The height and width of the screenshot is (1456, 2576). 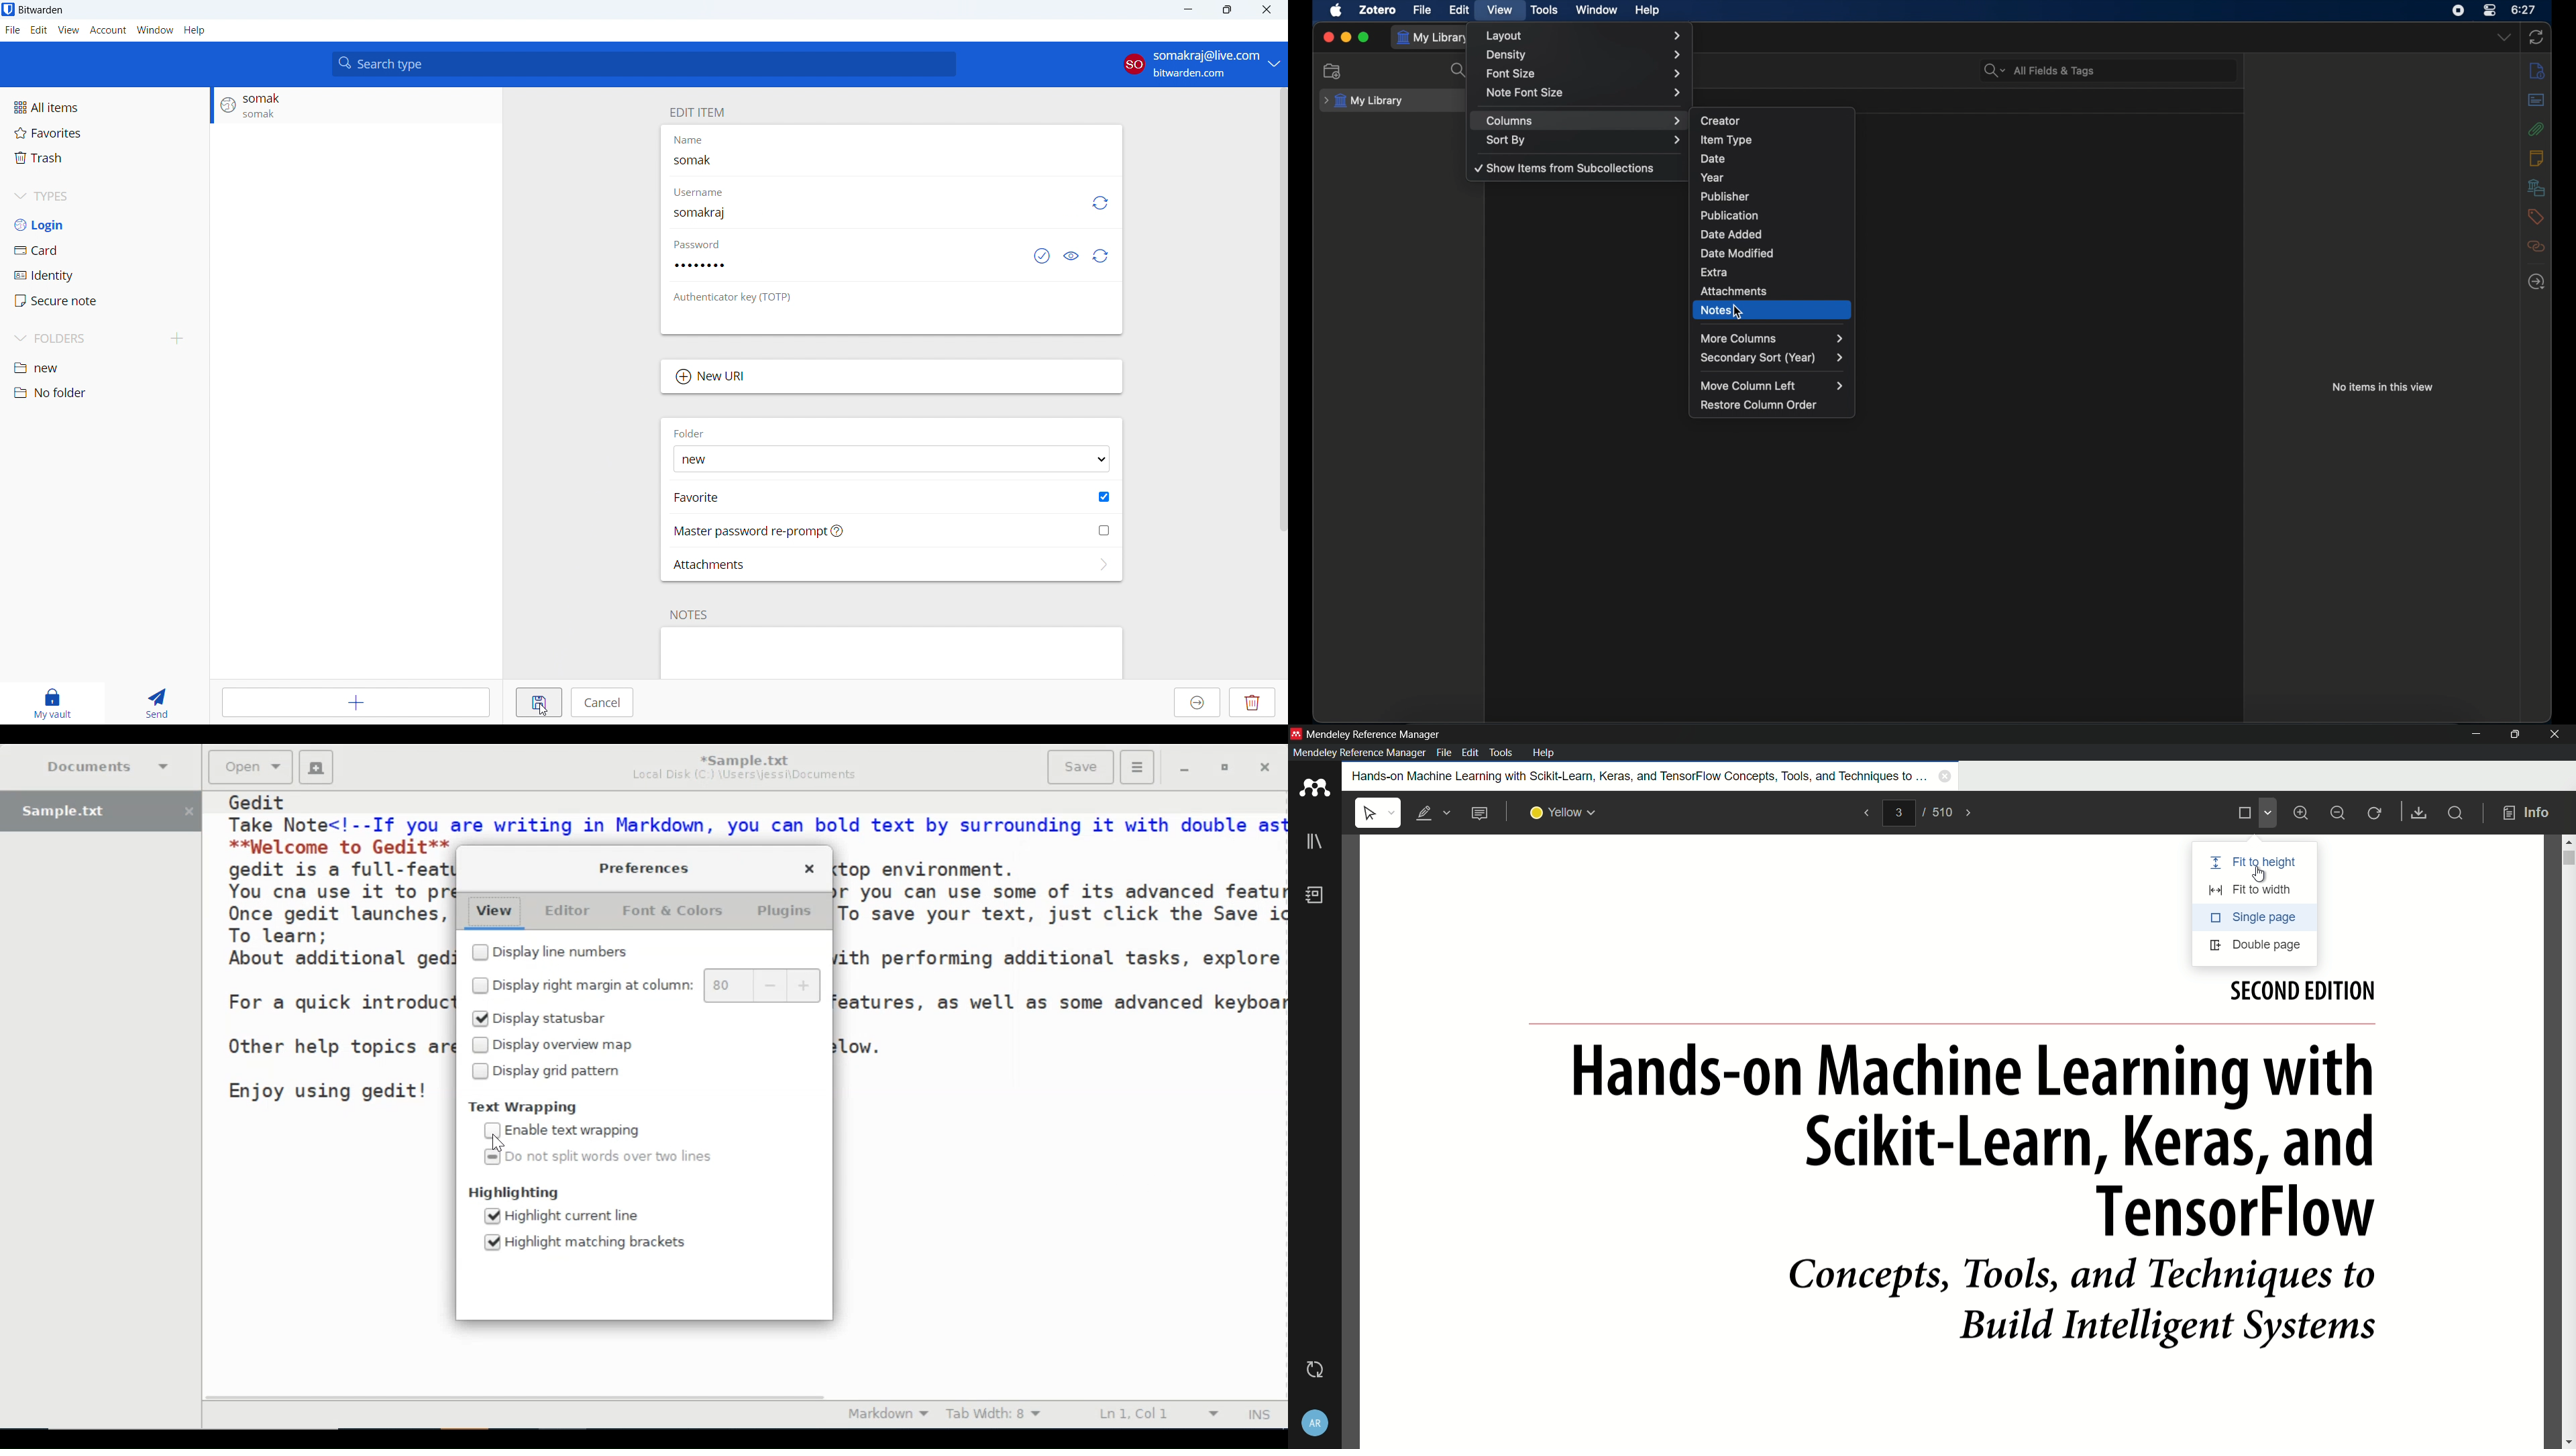 I want to click on edit menu, so click(x=1470, y=753).